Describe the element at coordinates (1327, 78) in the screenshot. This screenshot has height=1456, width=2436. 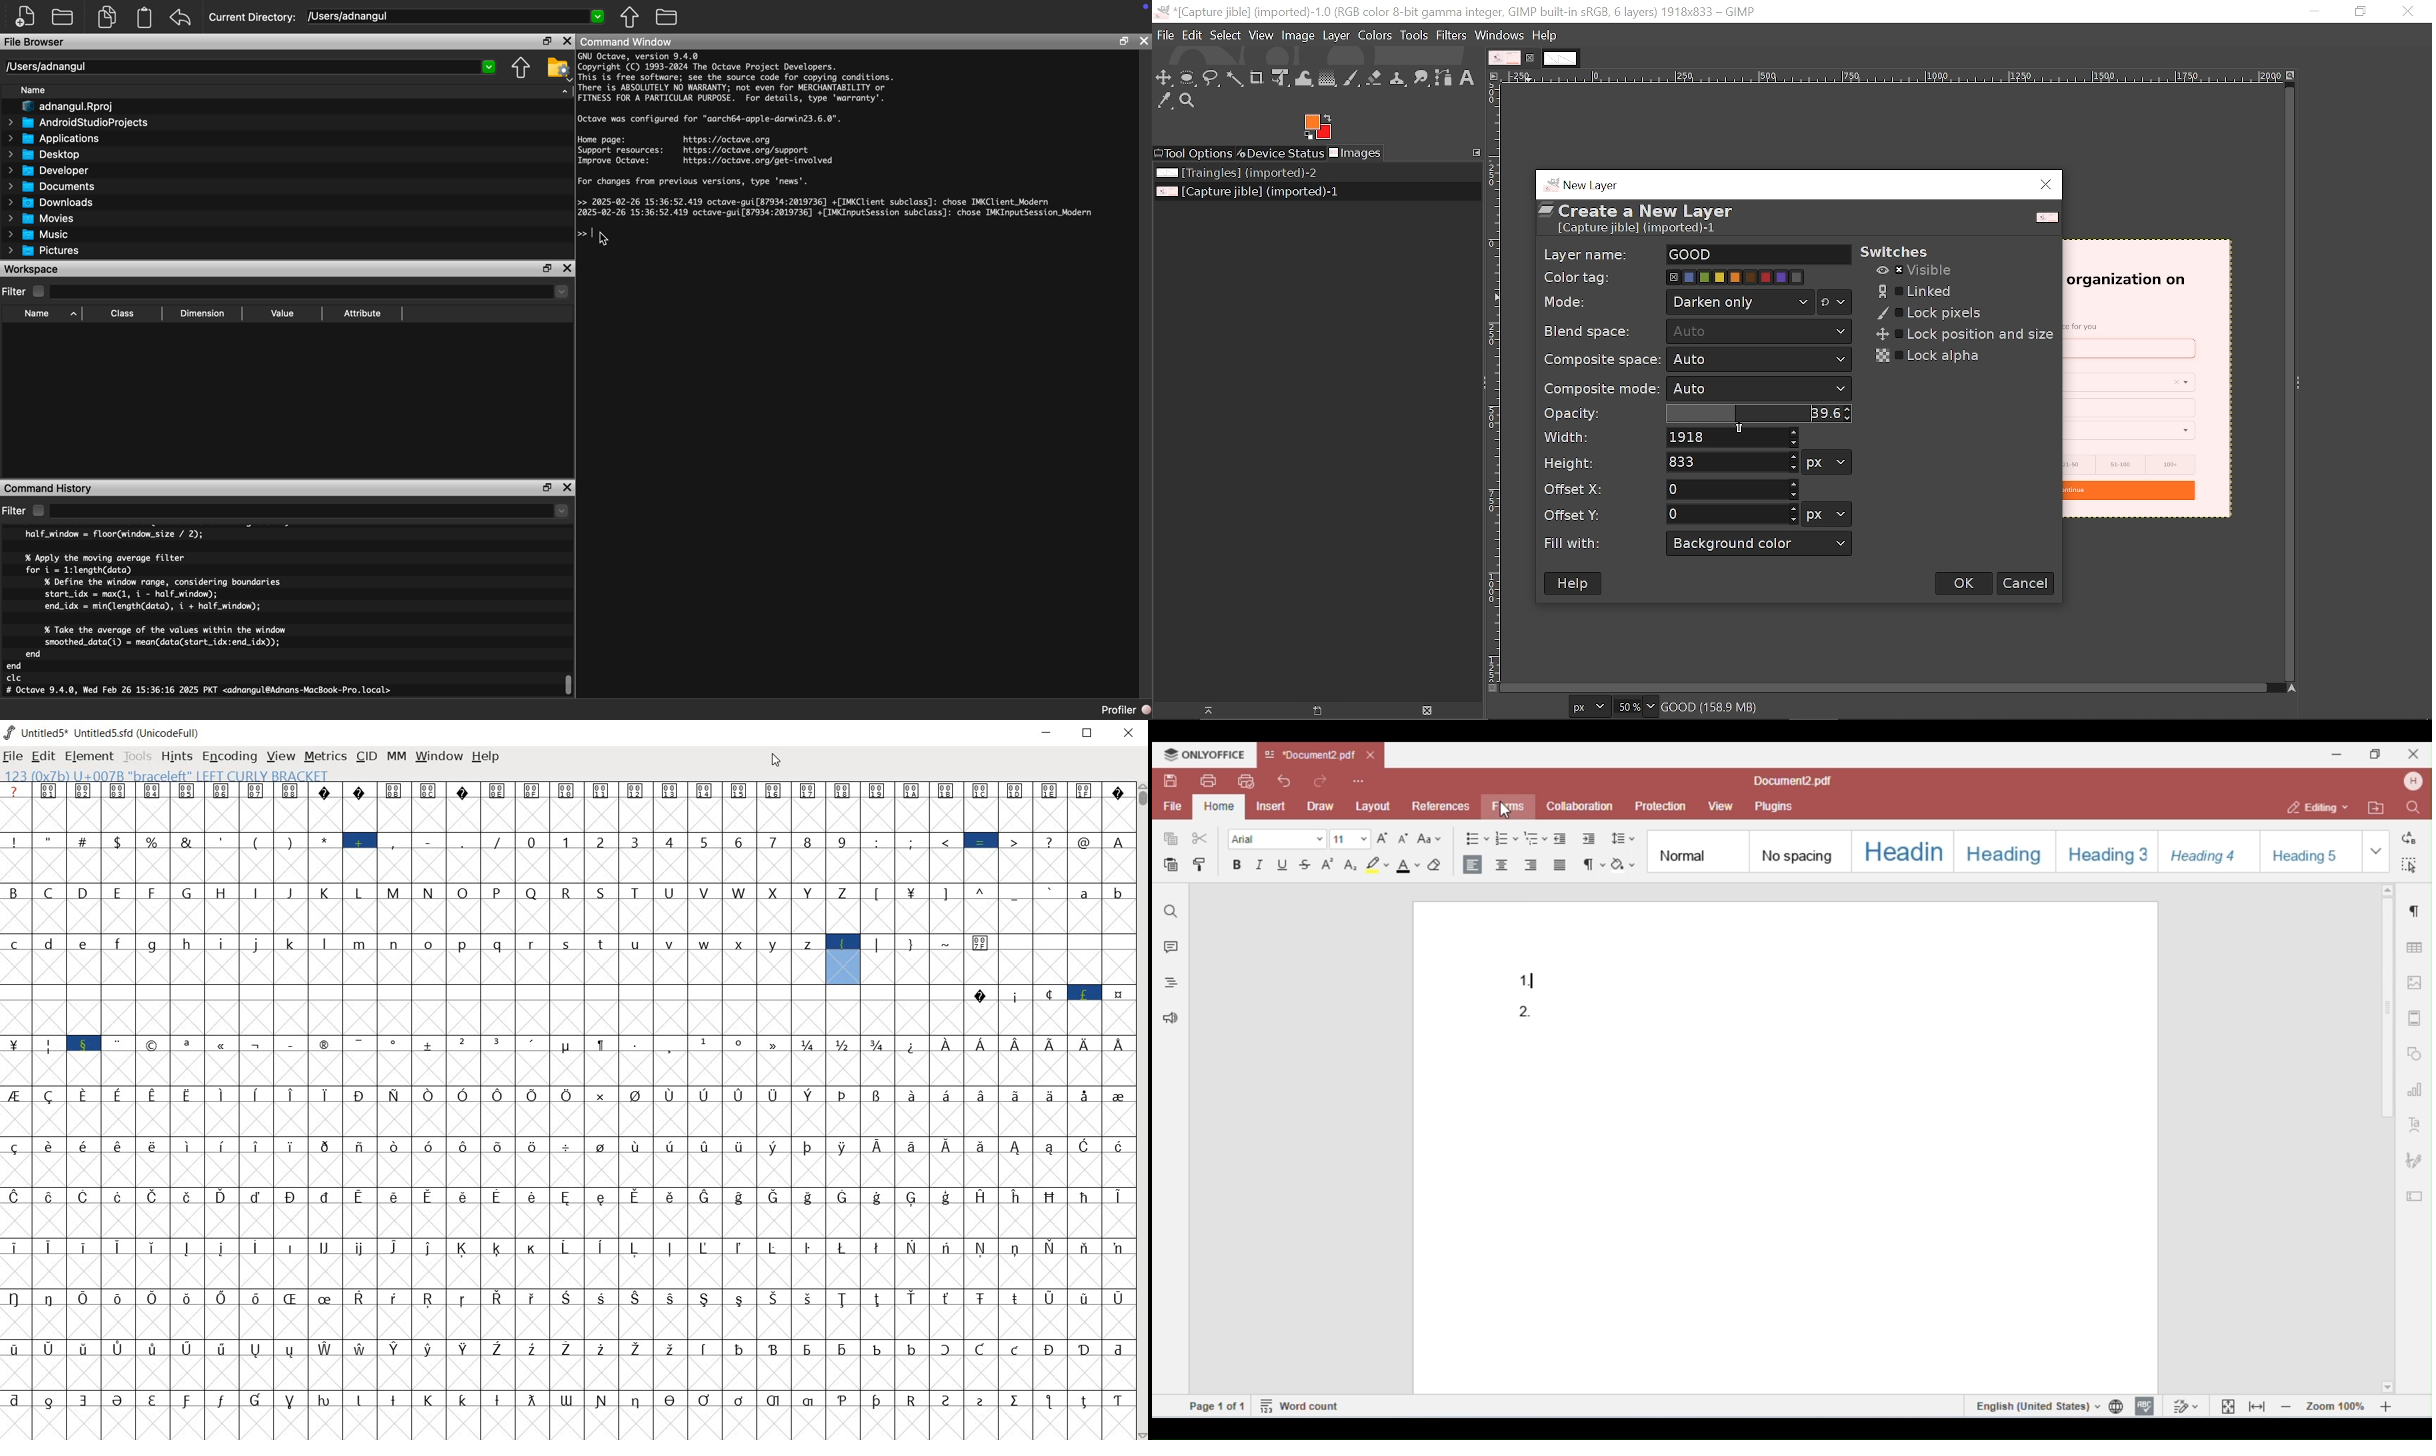
I see `Gradient` at that location.